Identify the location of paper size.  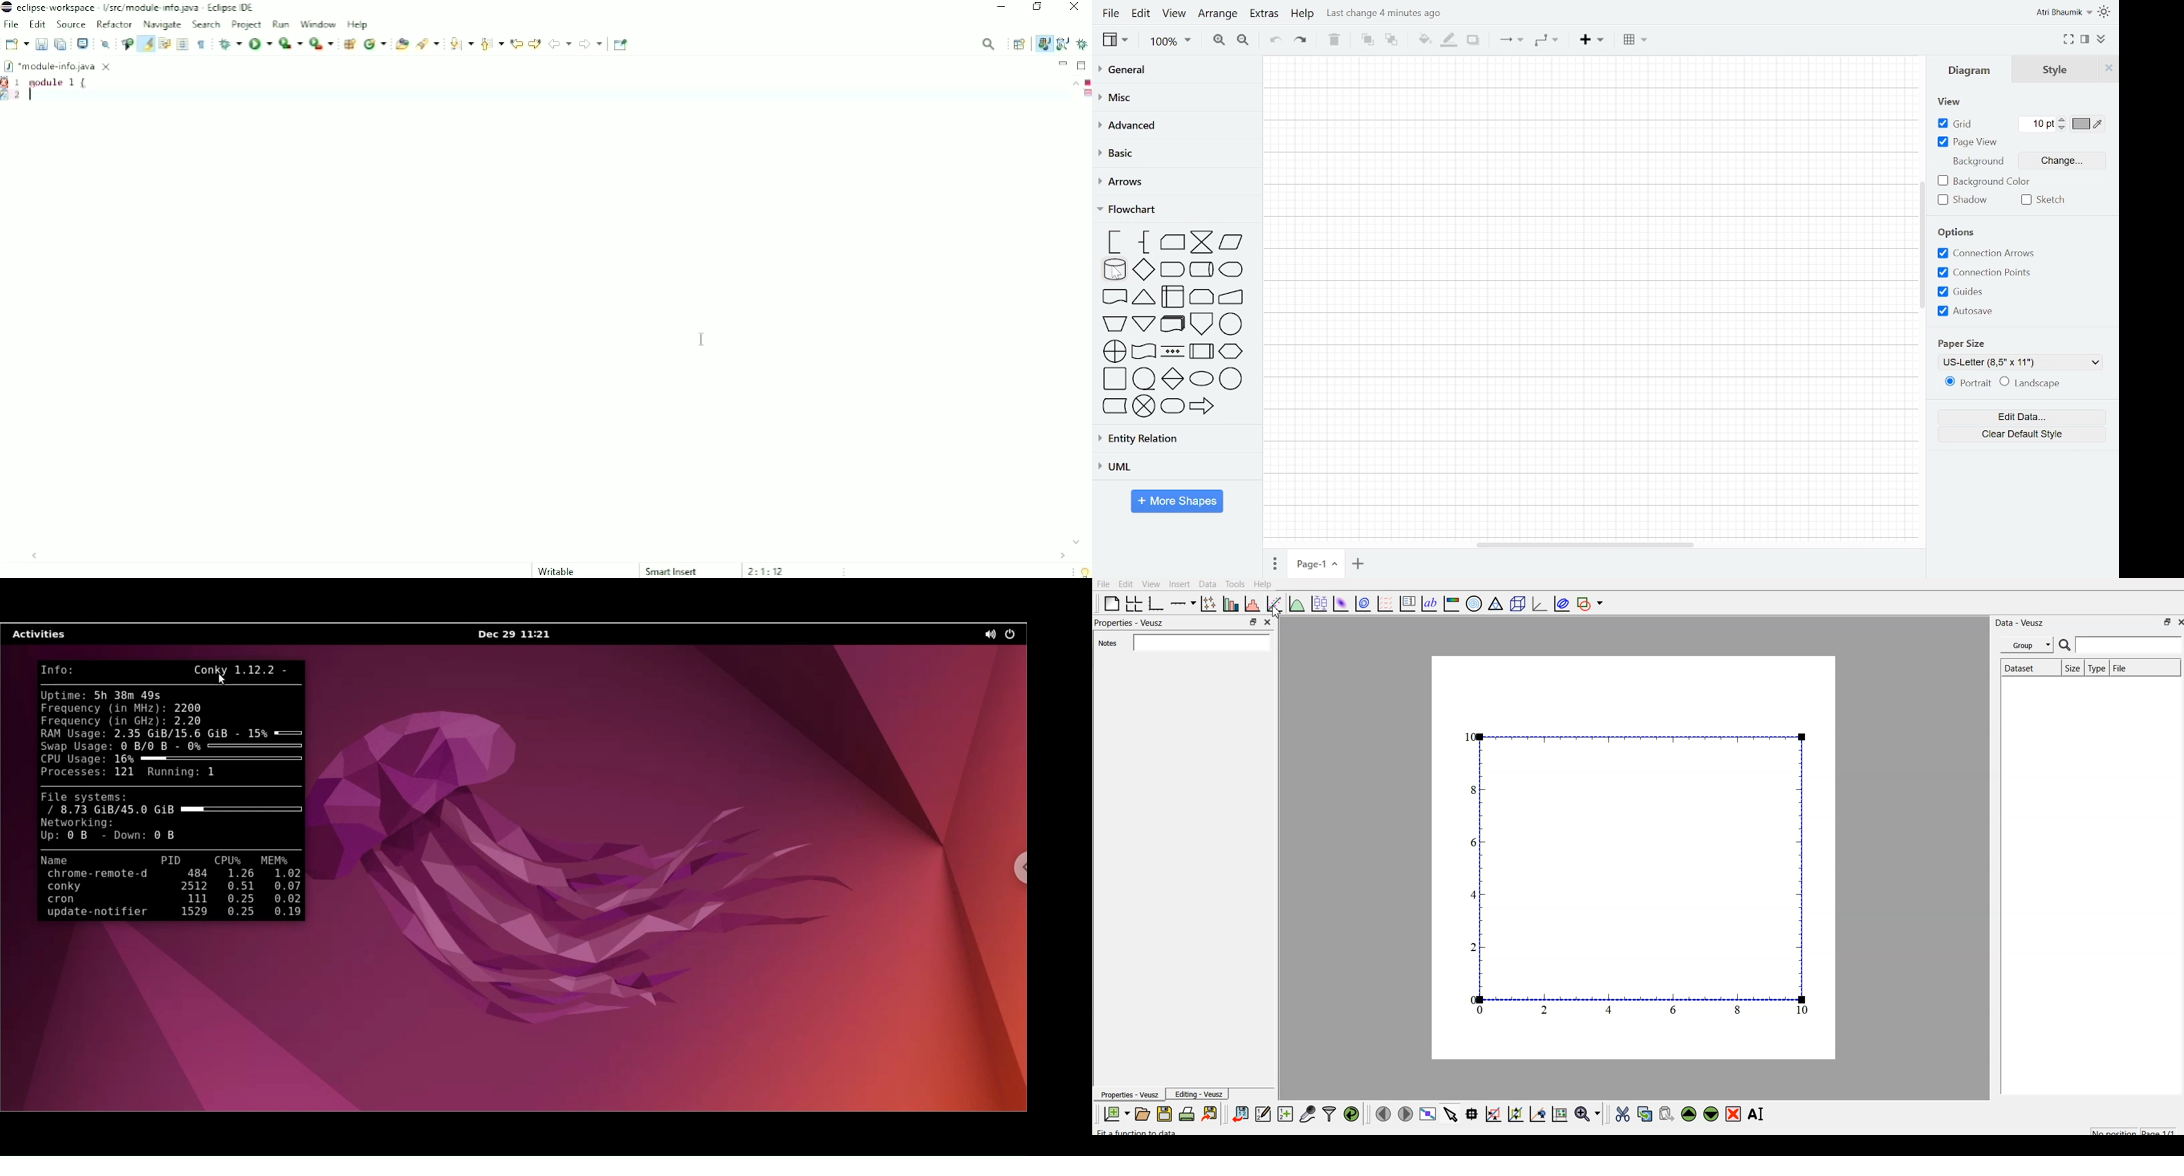
(1967, 342).